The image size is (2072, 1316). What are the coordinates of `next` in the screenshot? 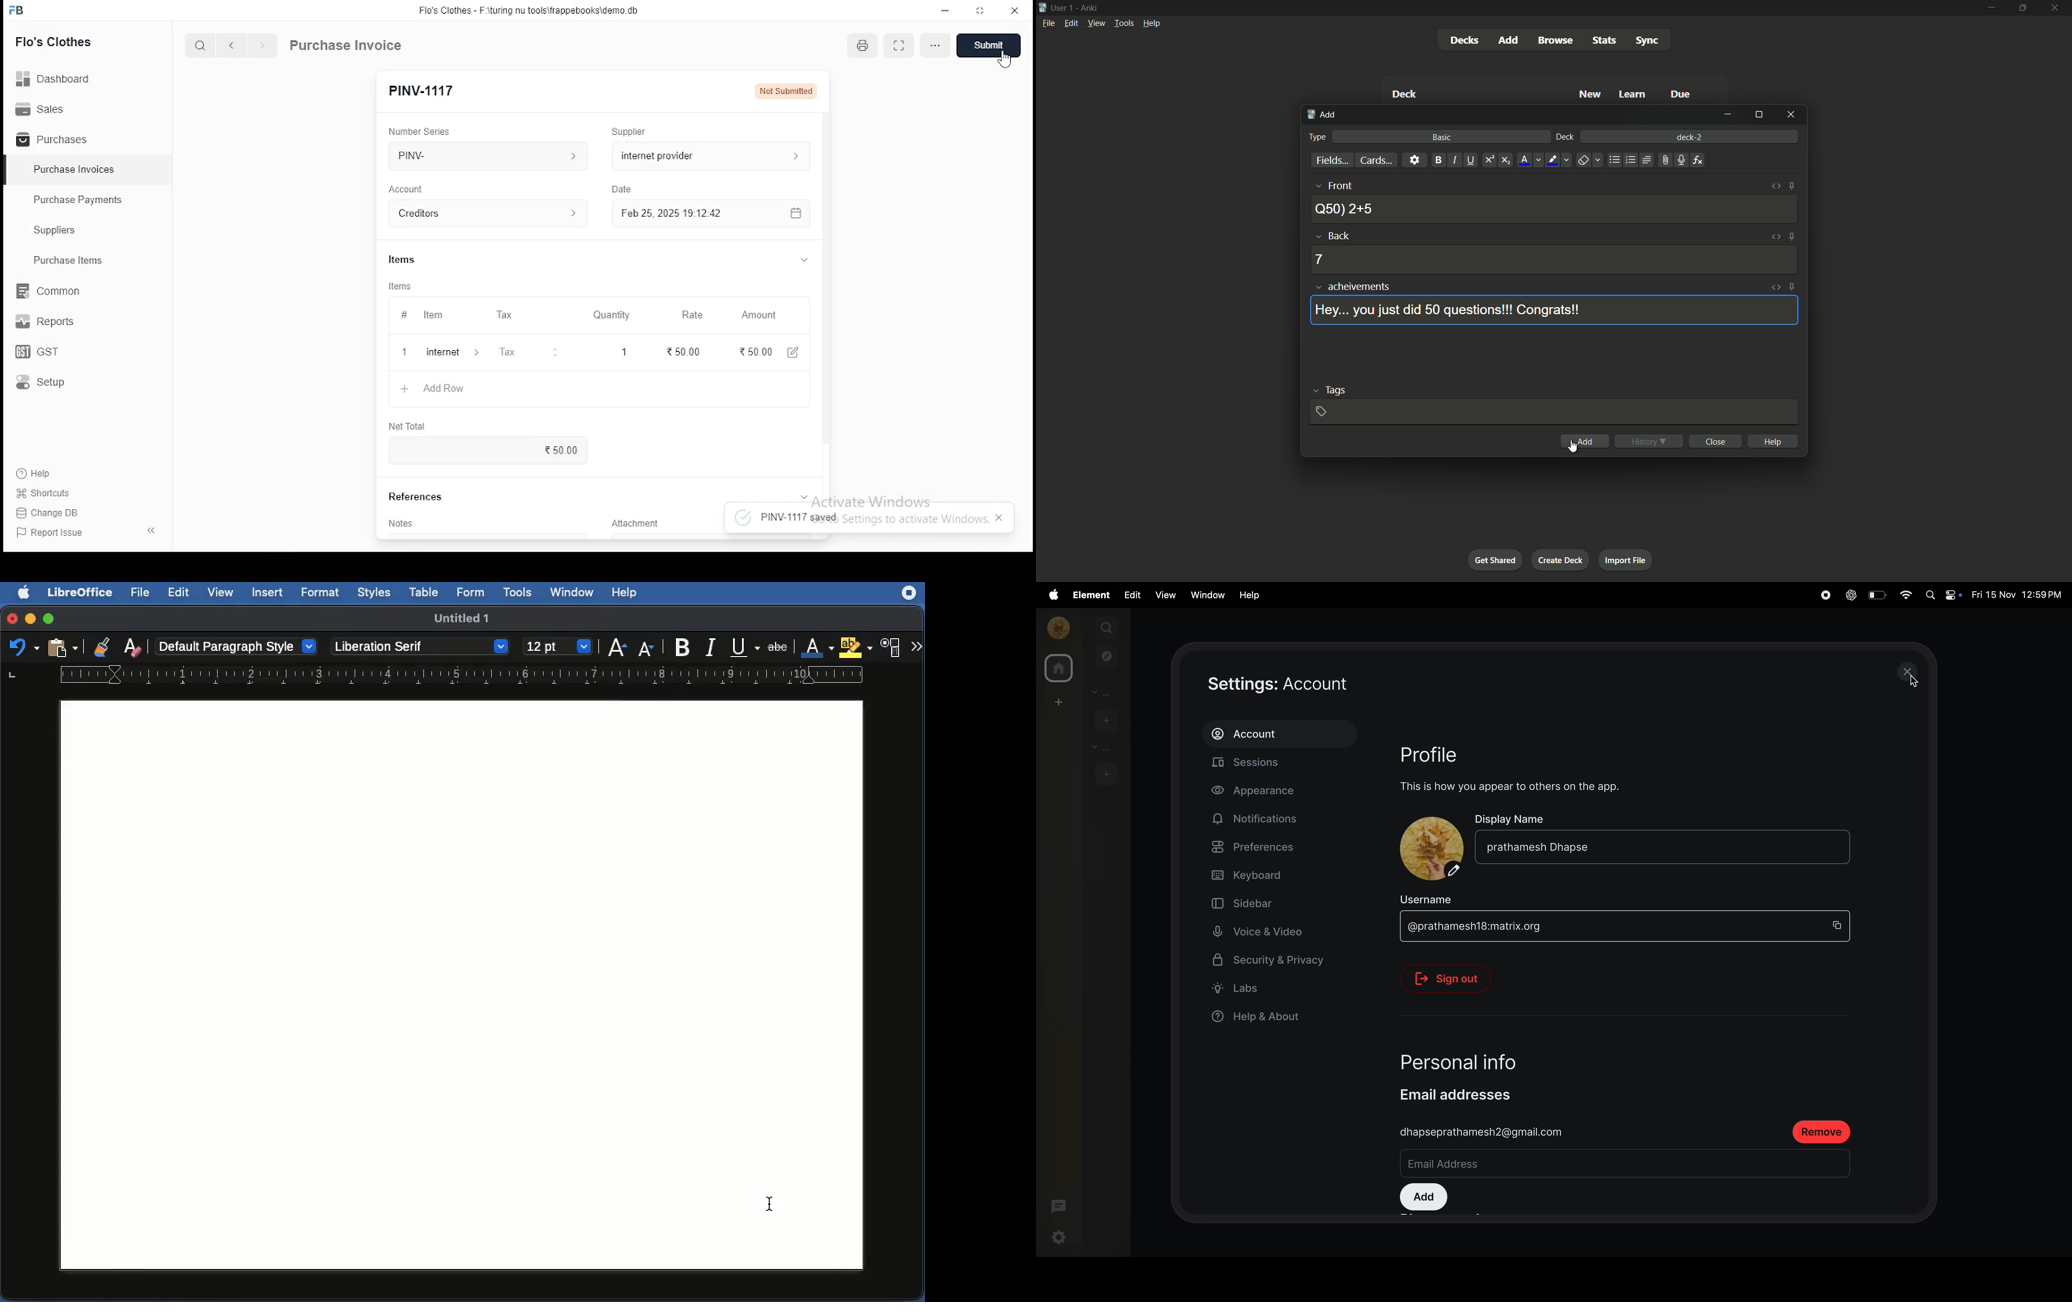 It's located at (262, 47).